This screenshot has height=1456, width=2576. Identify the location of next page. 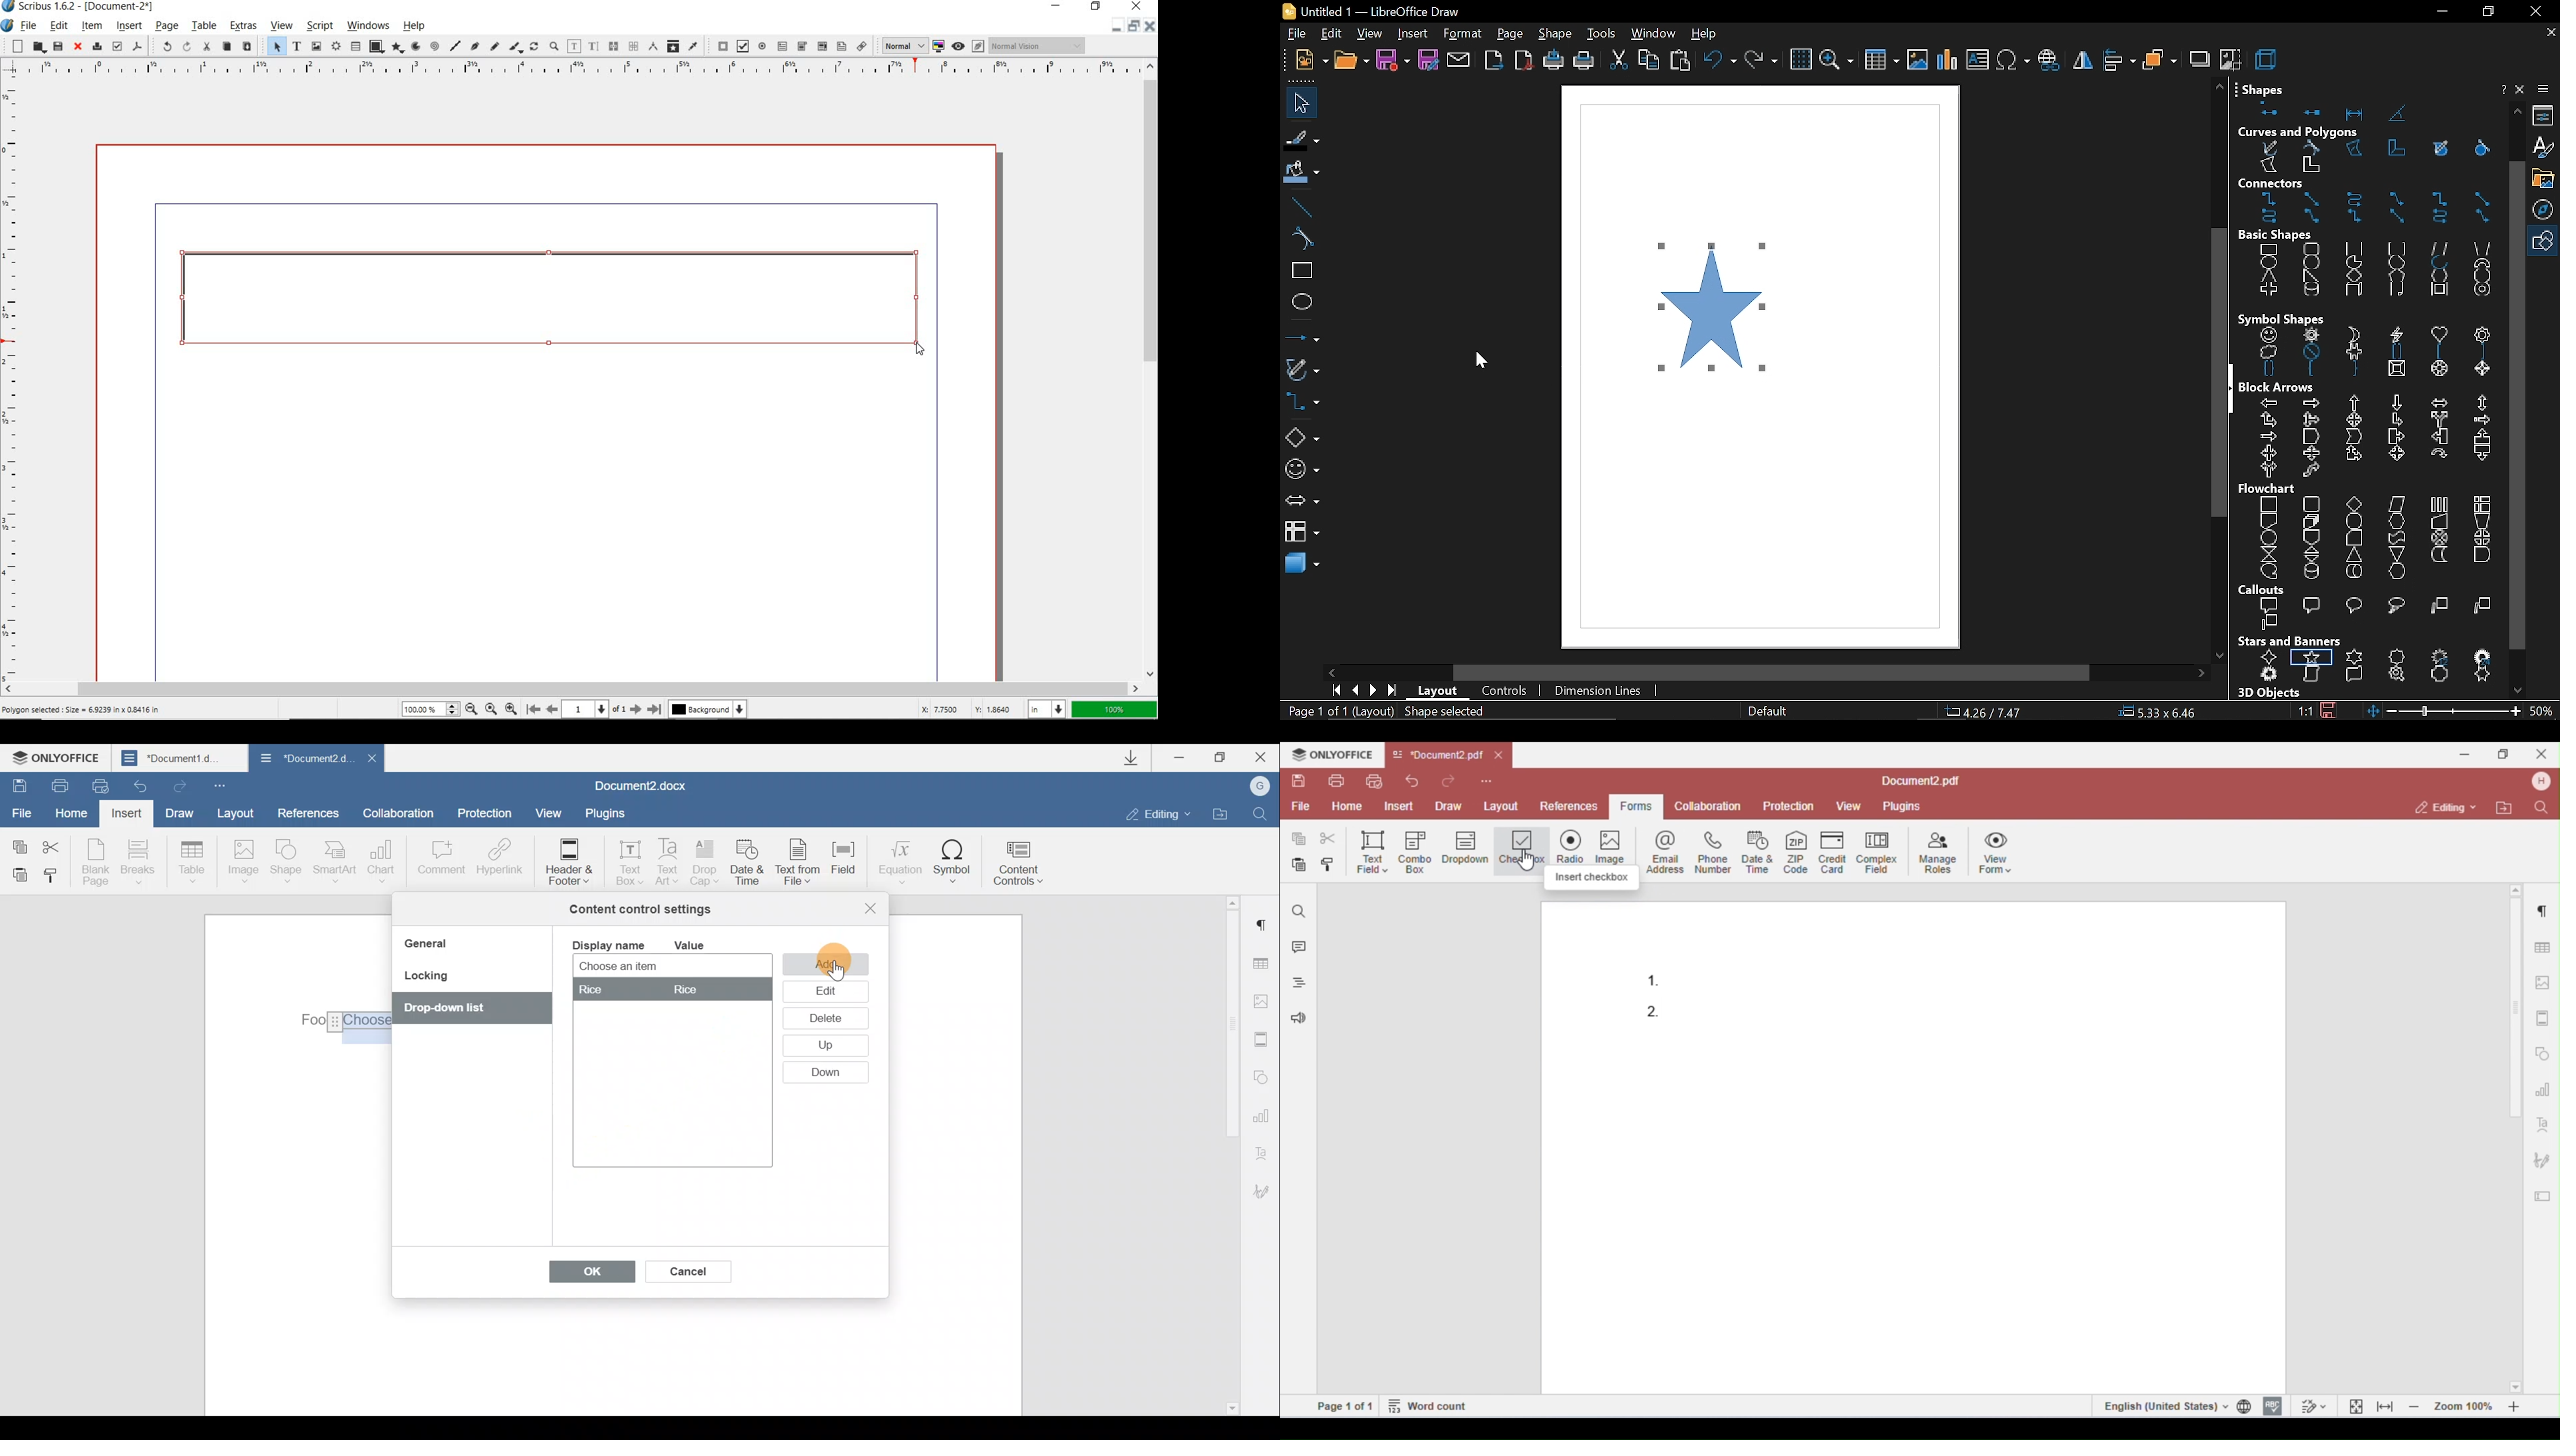
(1374, 691).